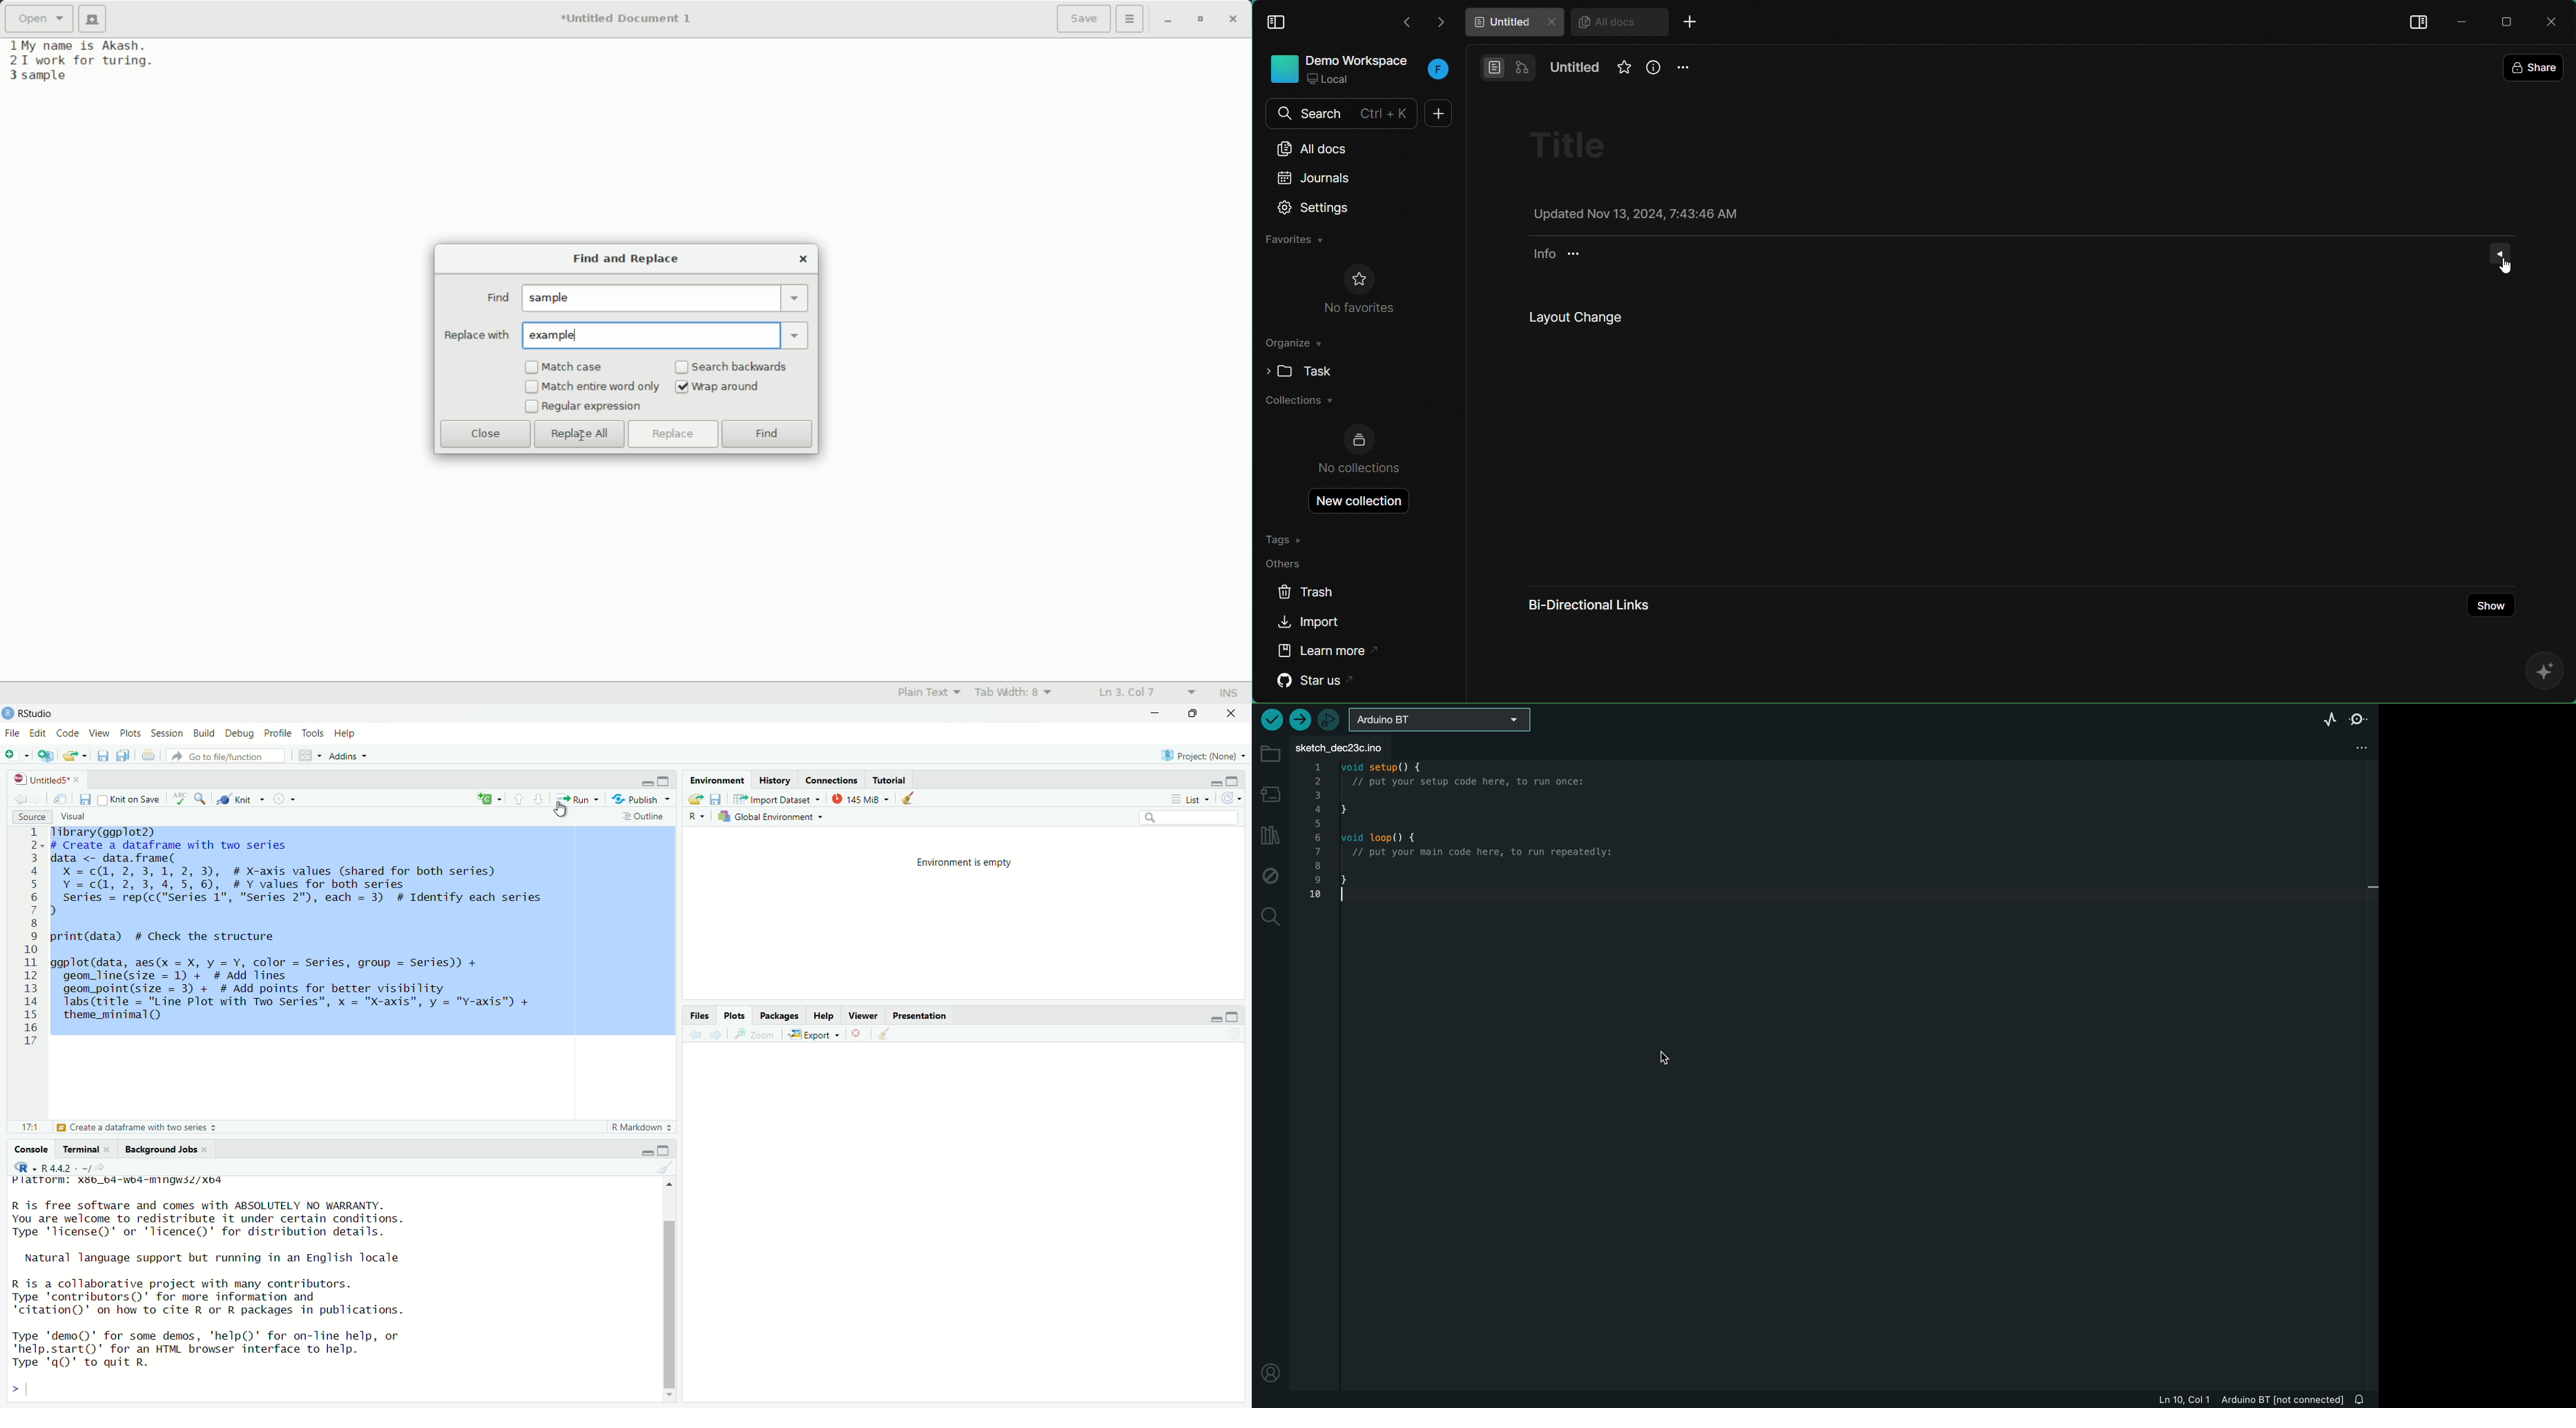  I want to click on File, so click(12, 734).